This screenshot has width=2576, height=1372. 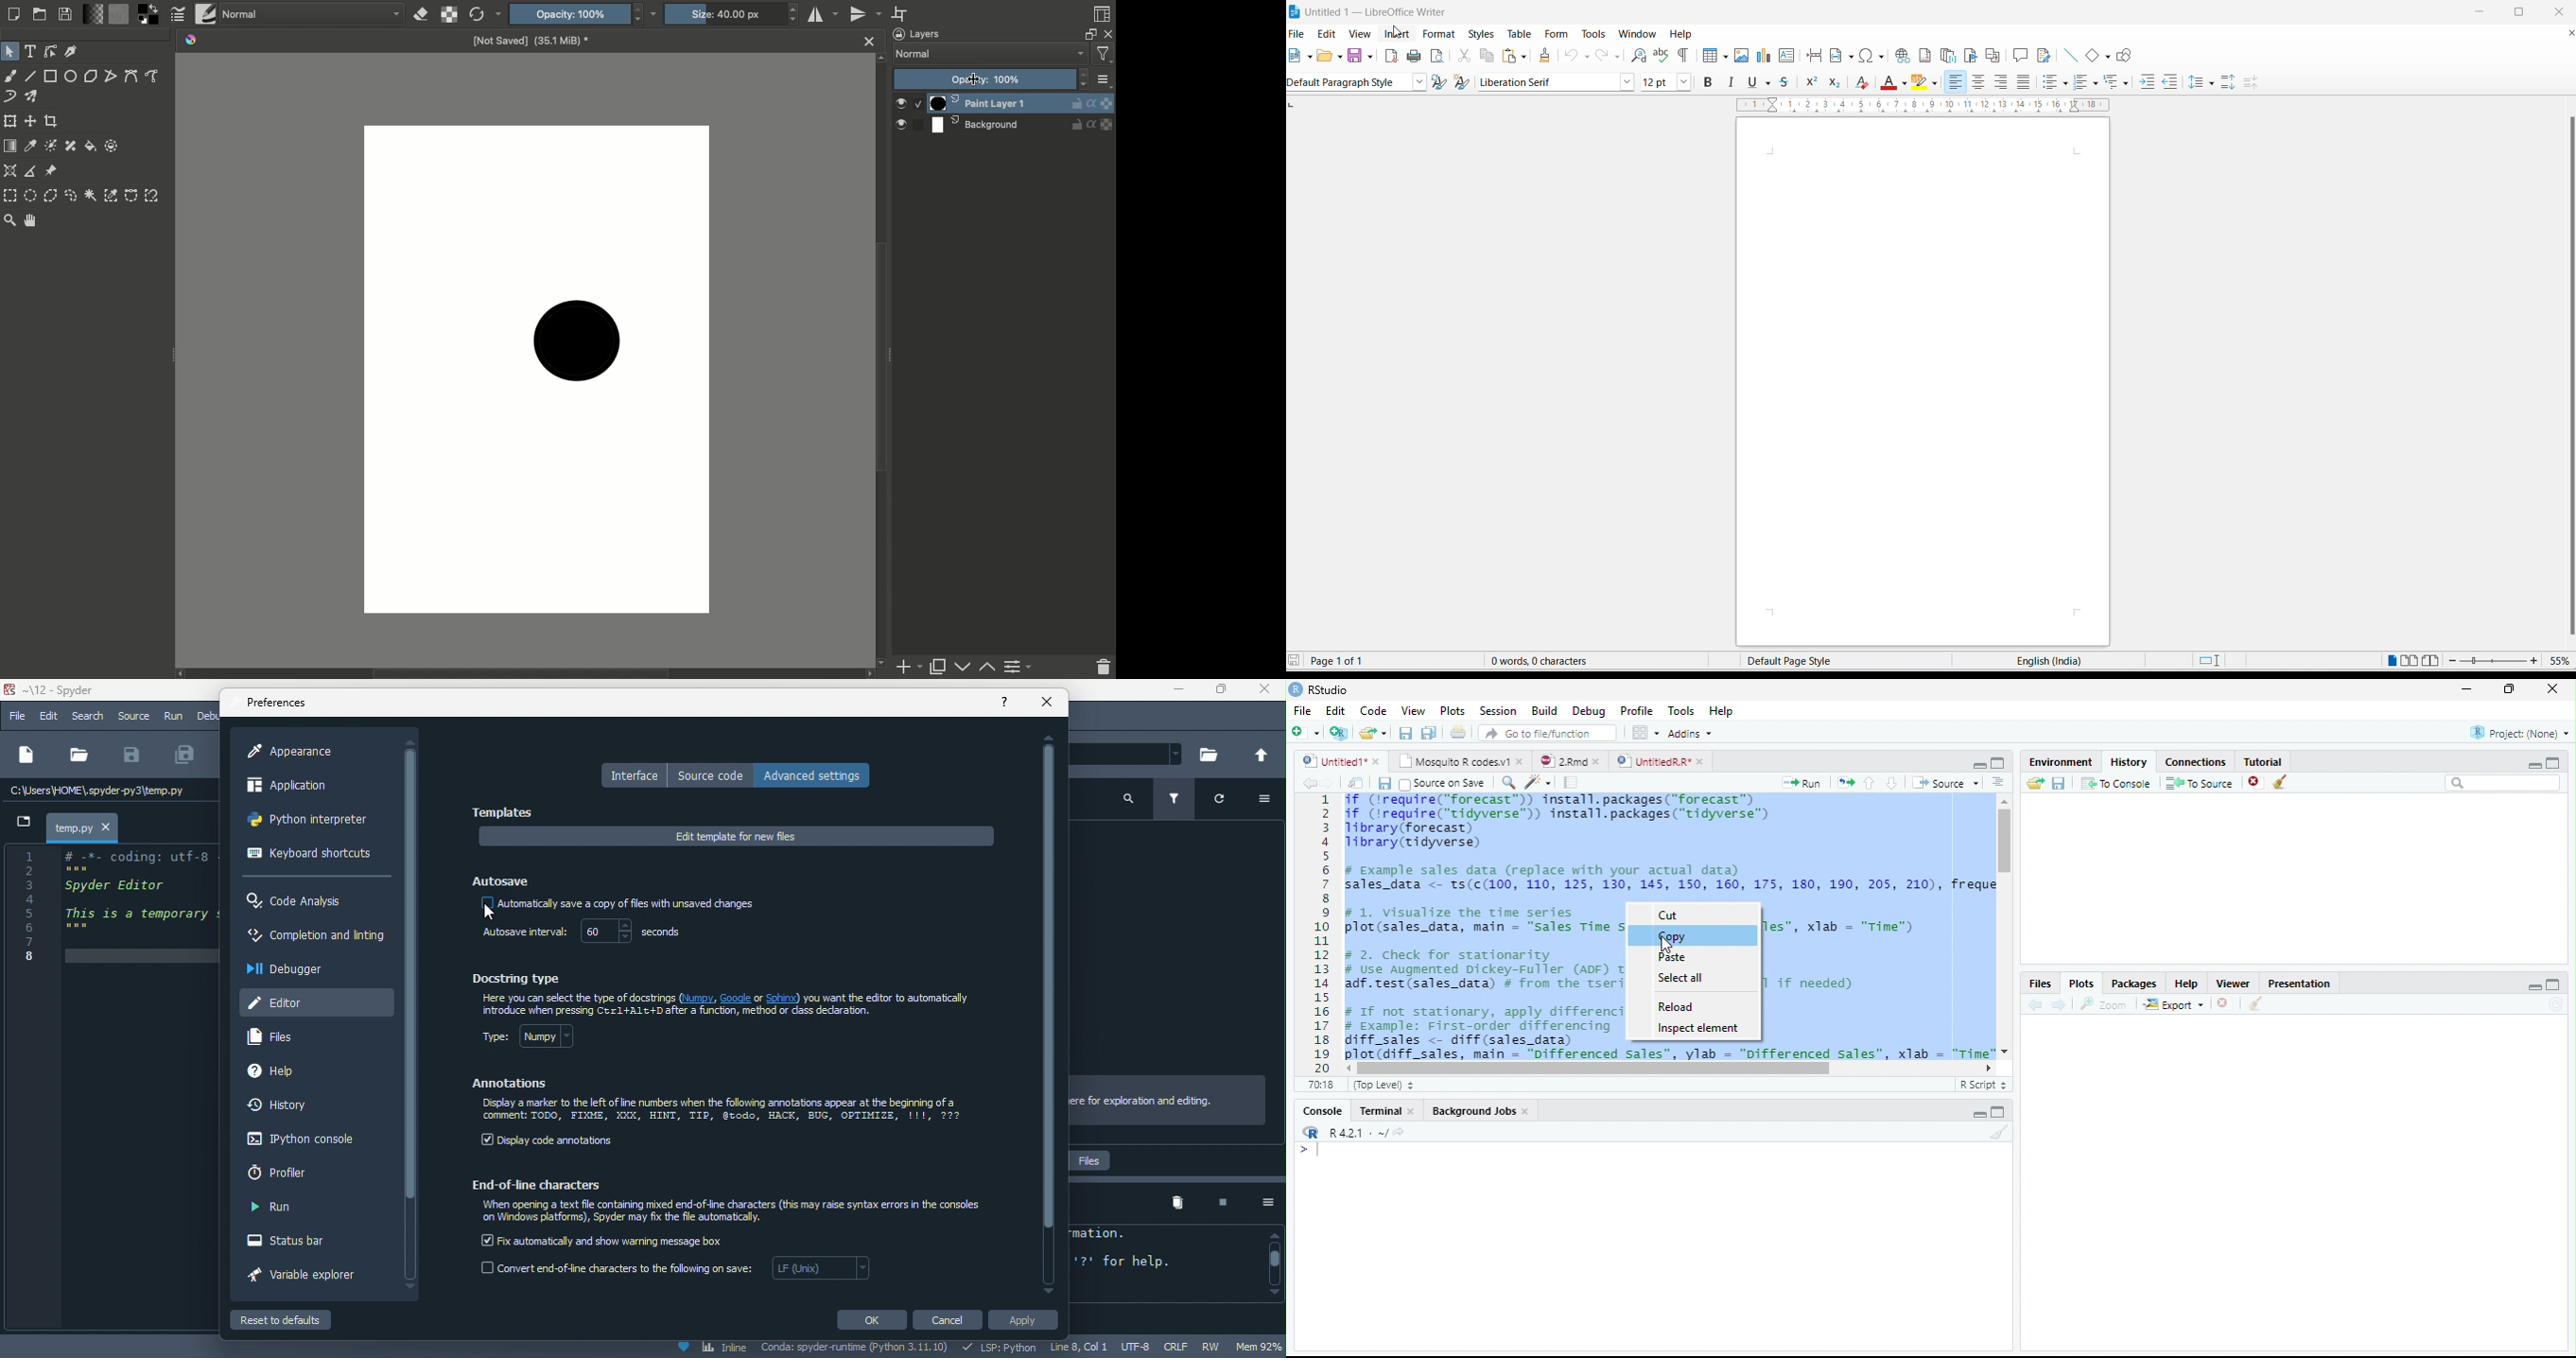 I want to click on toggle unordered list, so click(x=2066, y=83).